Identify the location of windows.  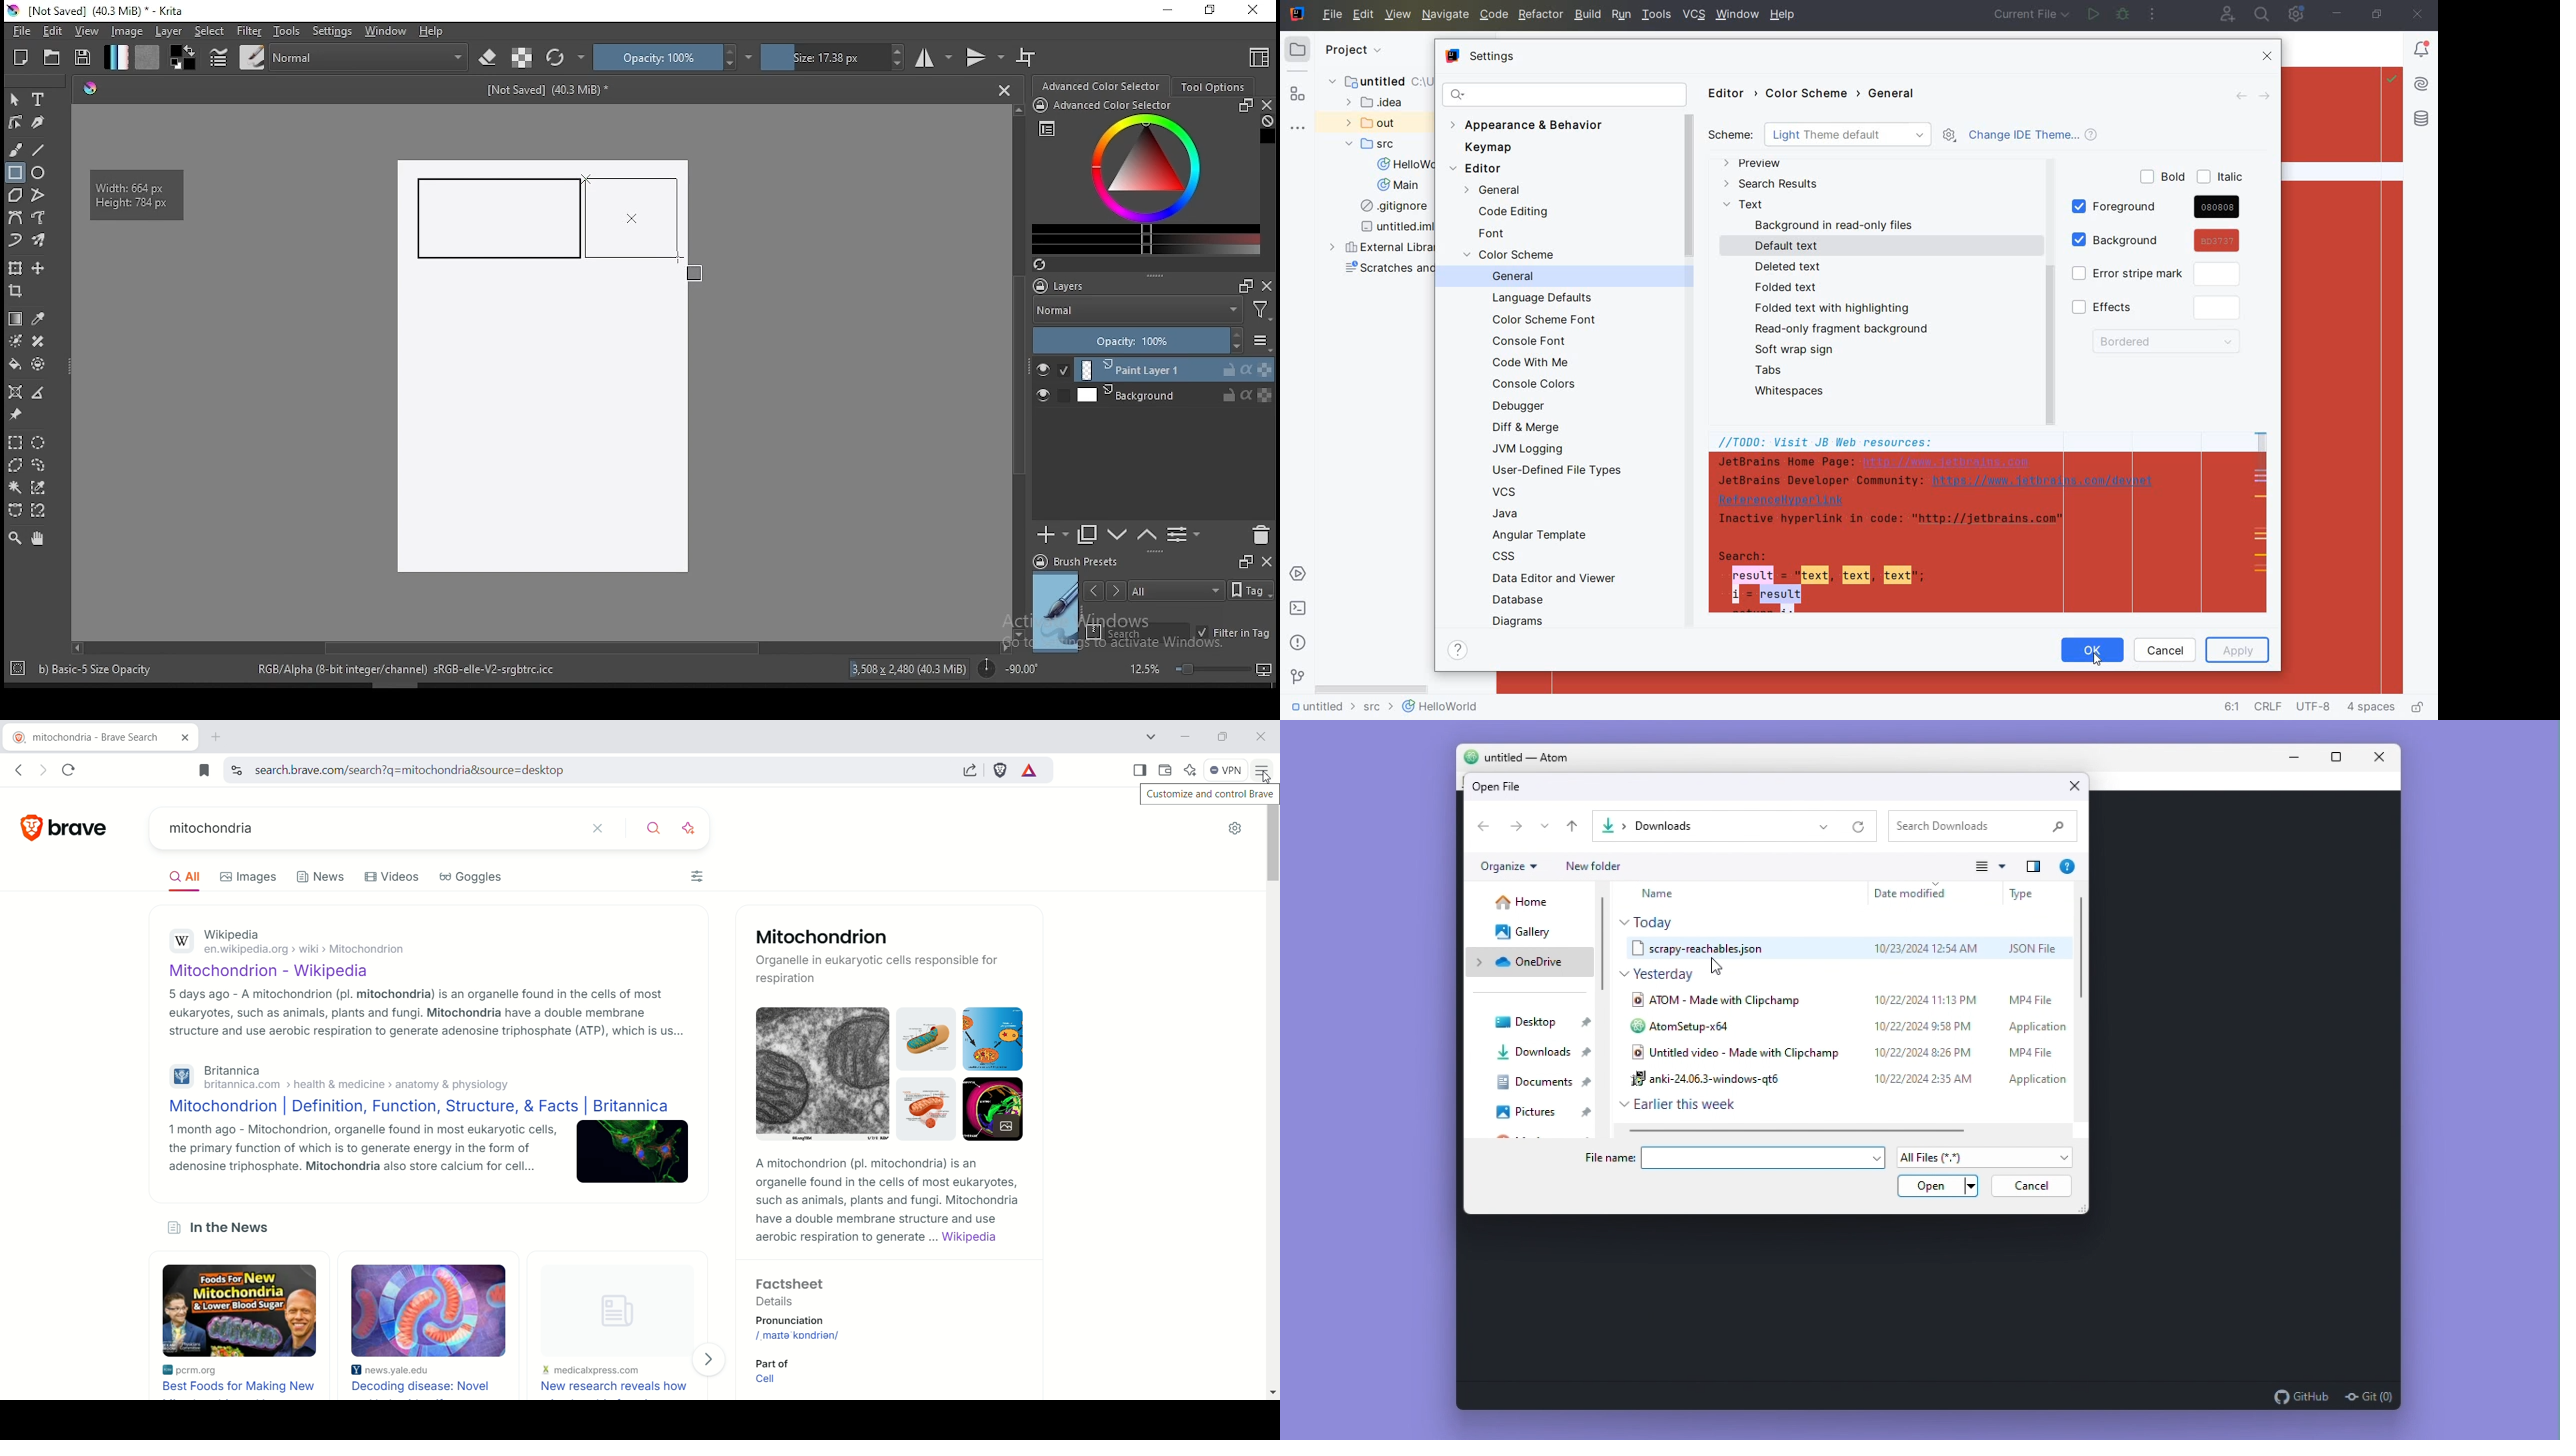
(386, 31).